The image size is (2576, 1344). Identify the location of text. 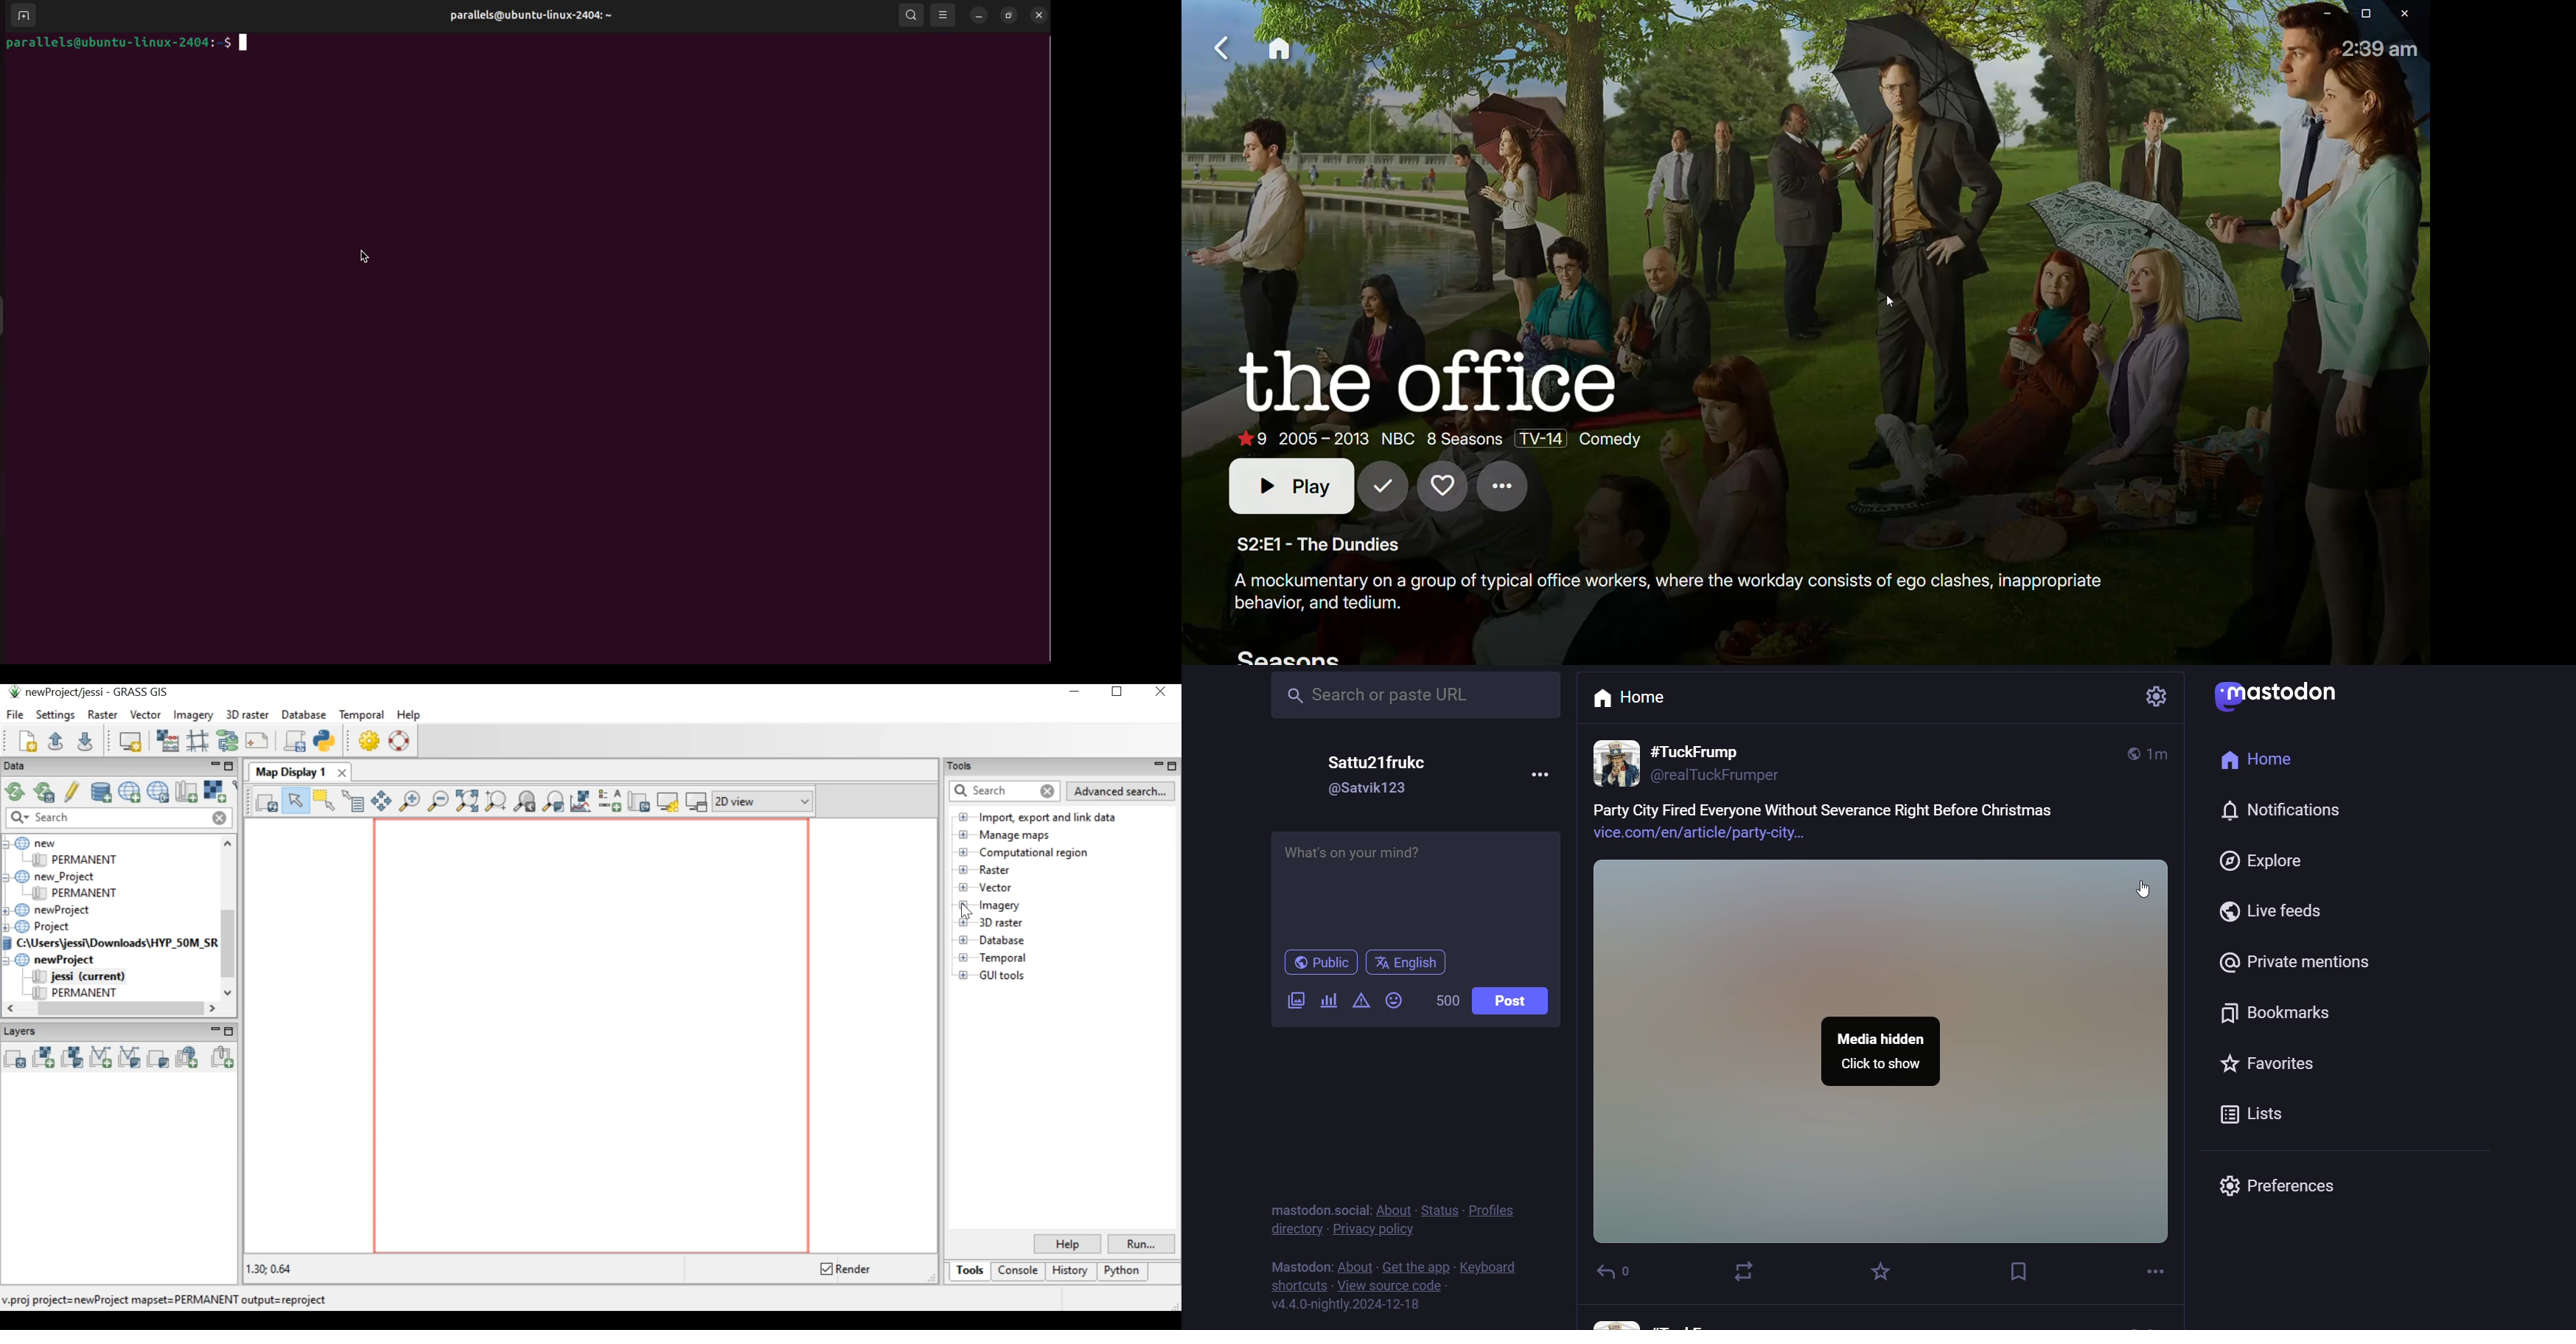
(1314, 1205).